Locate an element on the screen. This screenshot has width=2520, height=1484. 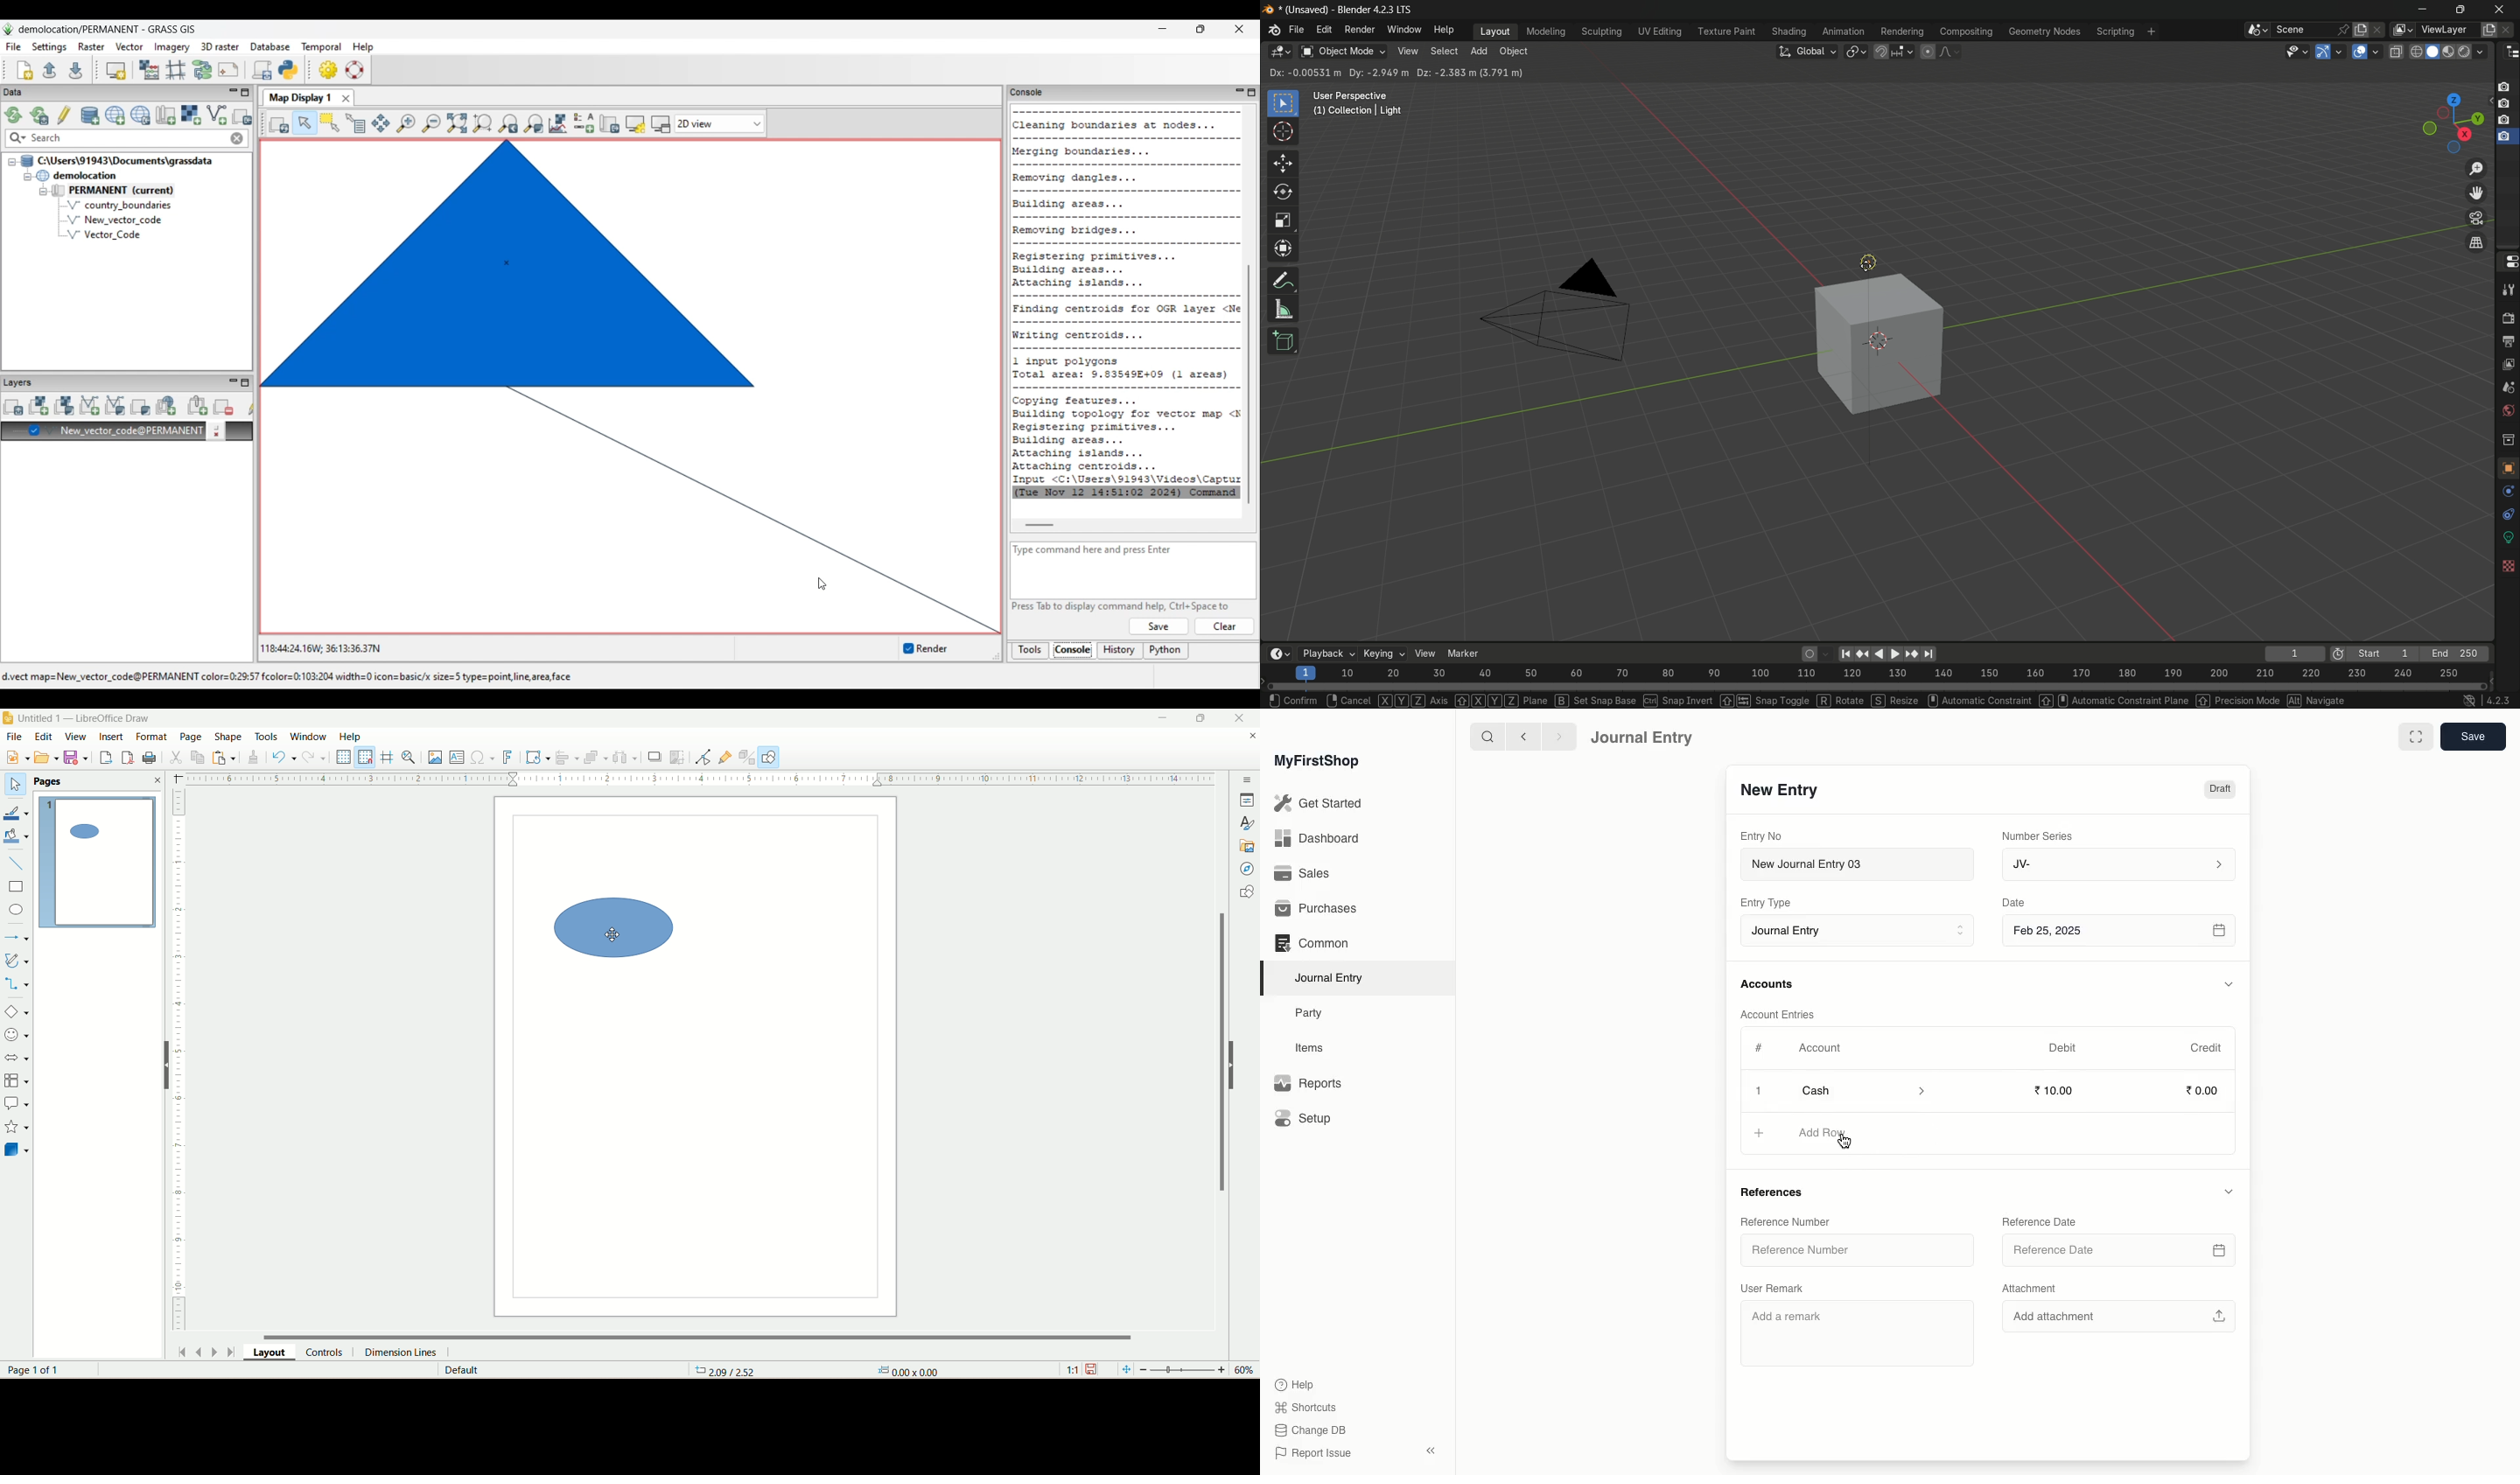
Accounts is located at coordinates (1768, 984).